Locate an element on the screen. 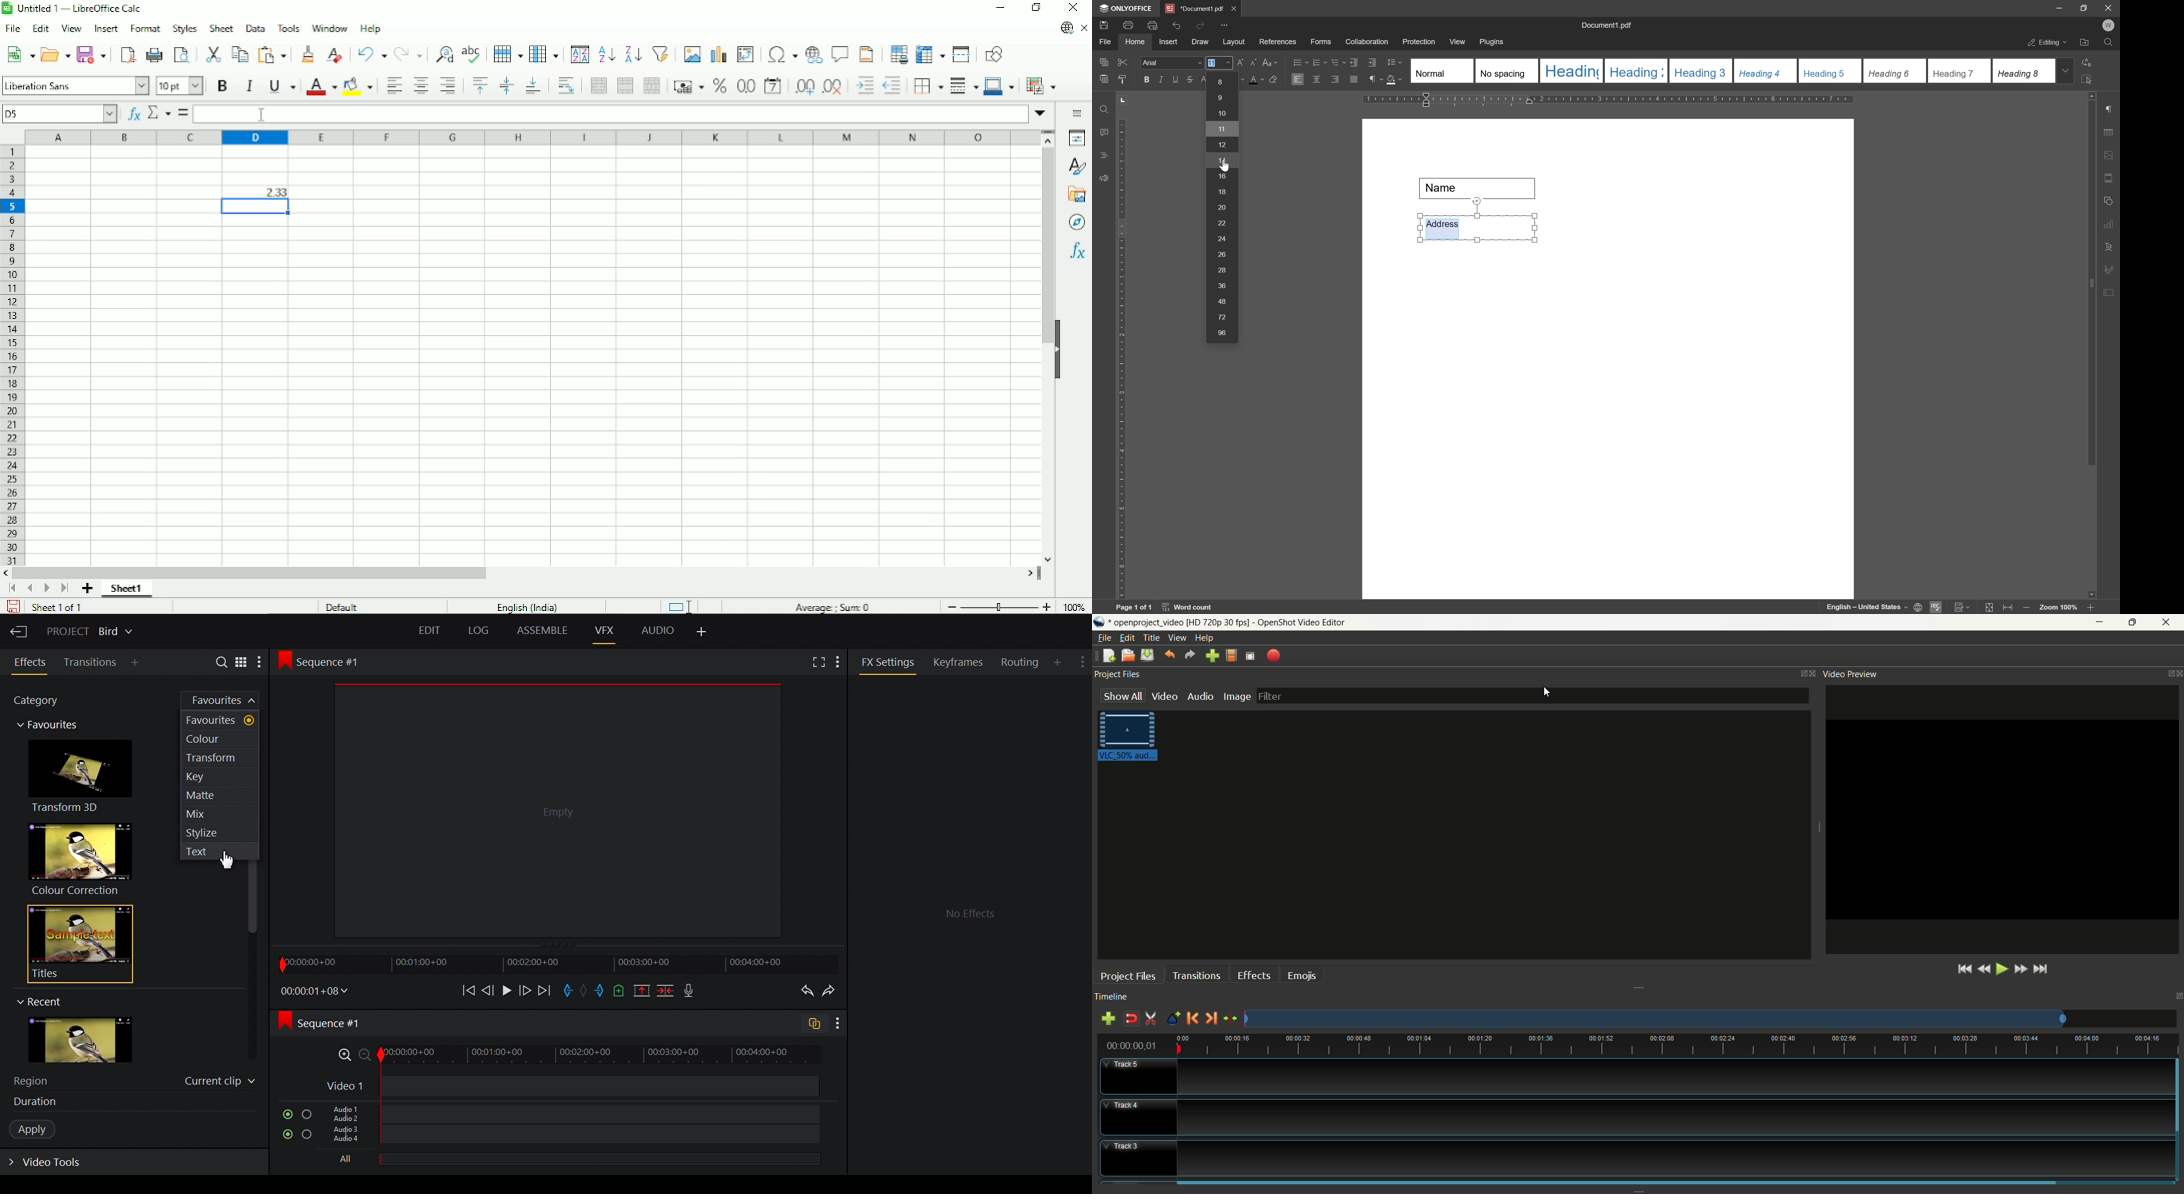 Image resolution: width=2184 pixels, height=1204 pixels. font is located at coordinates (1172, 63).